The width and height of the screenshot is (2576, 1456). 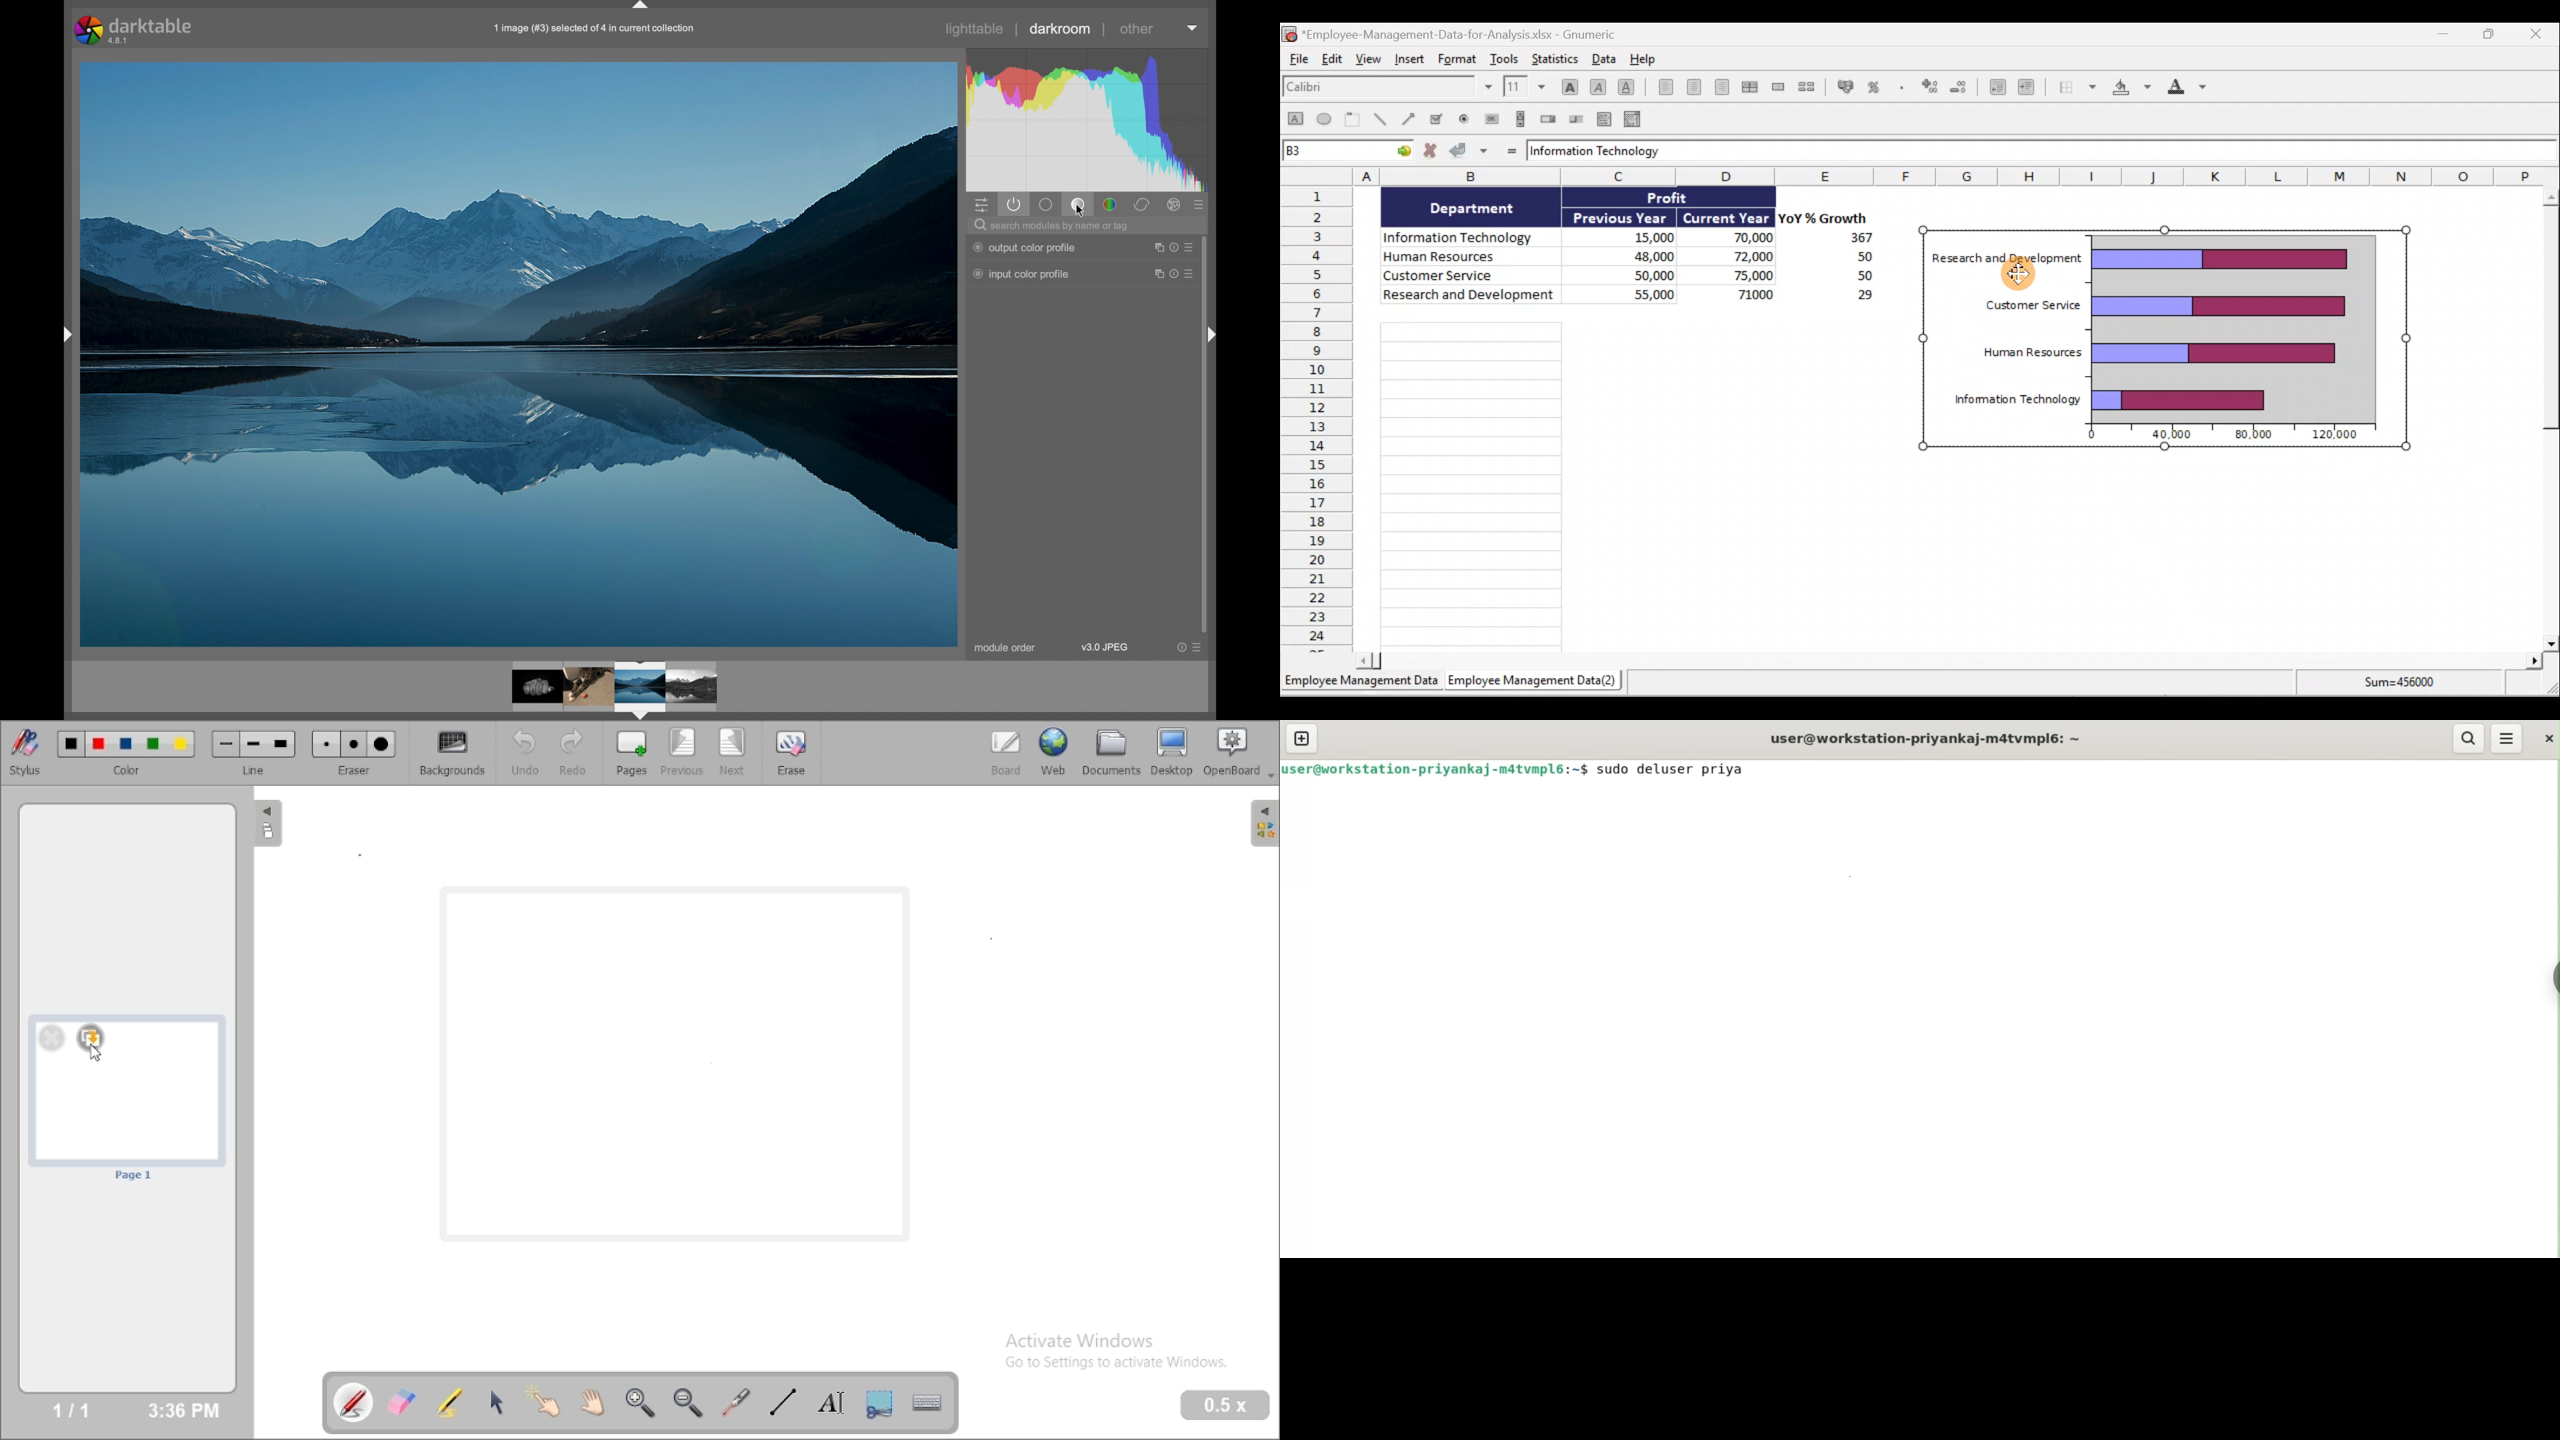 I want to click on Rows, so click(x=1317, y=417).